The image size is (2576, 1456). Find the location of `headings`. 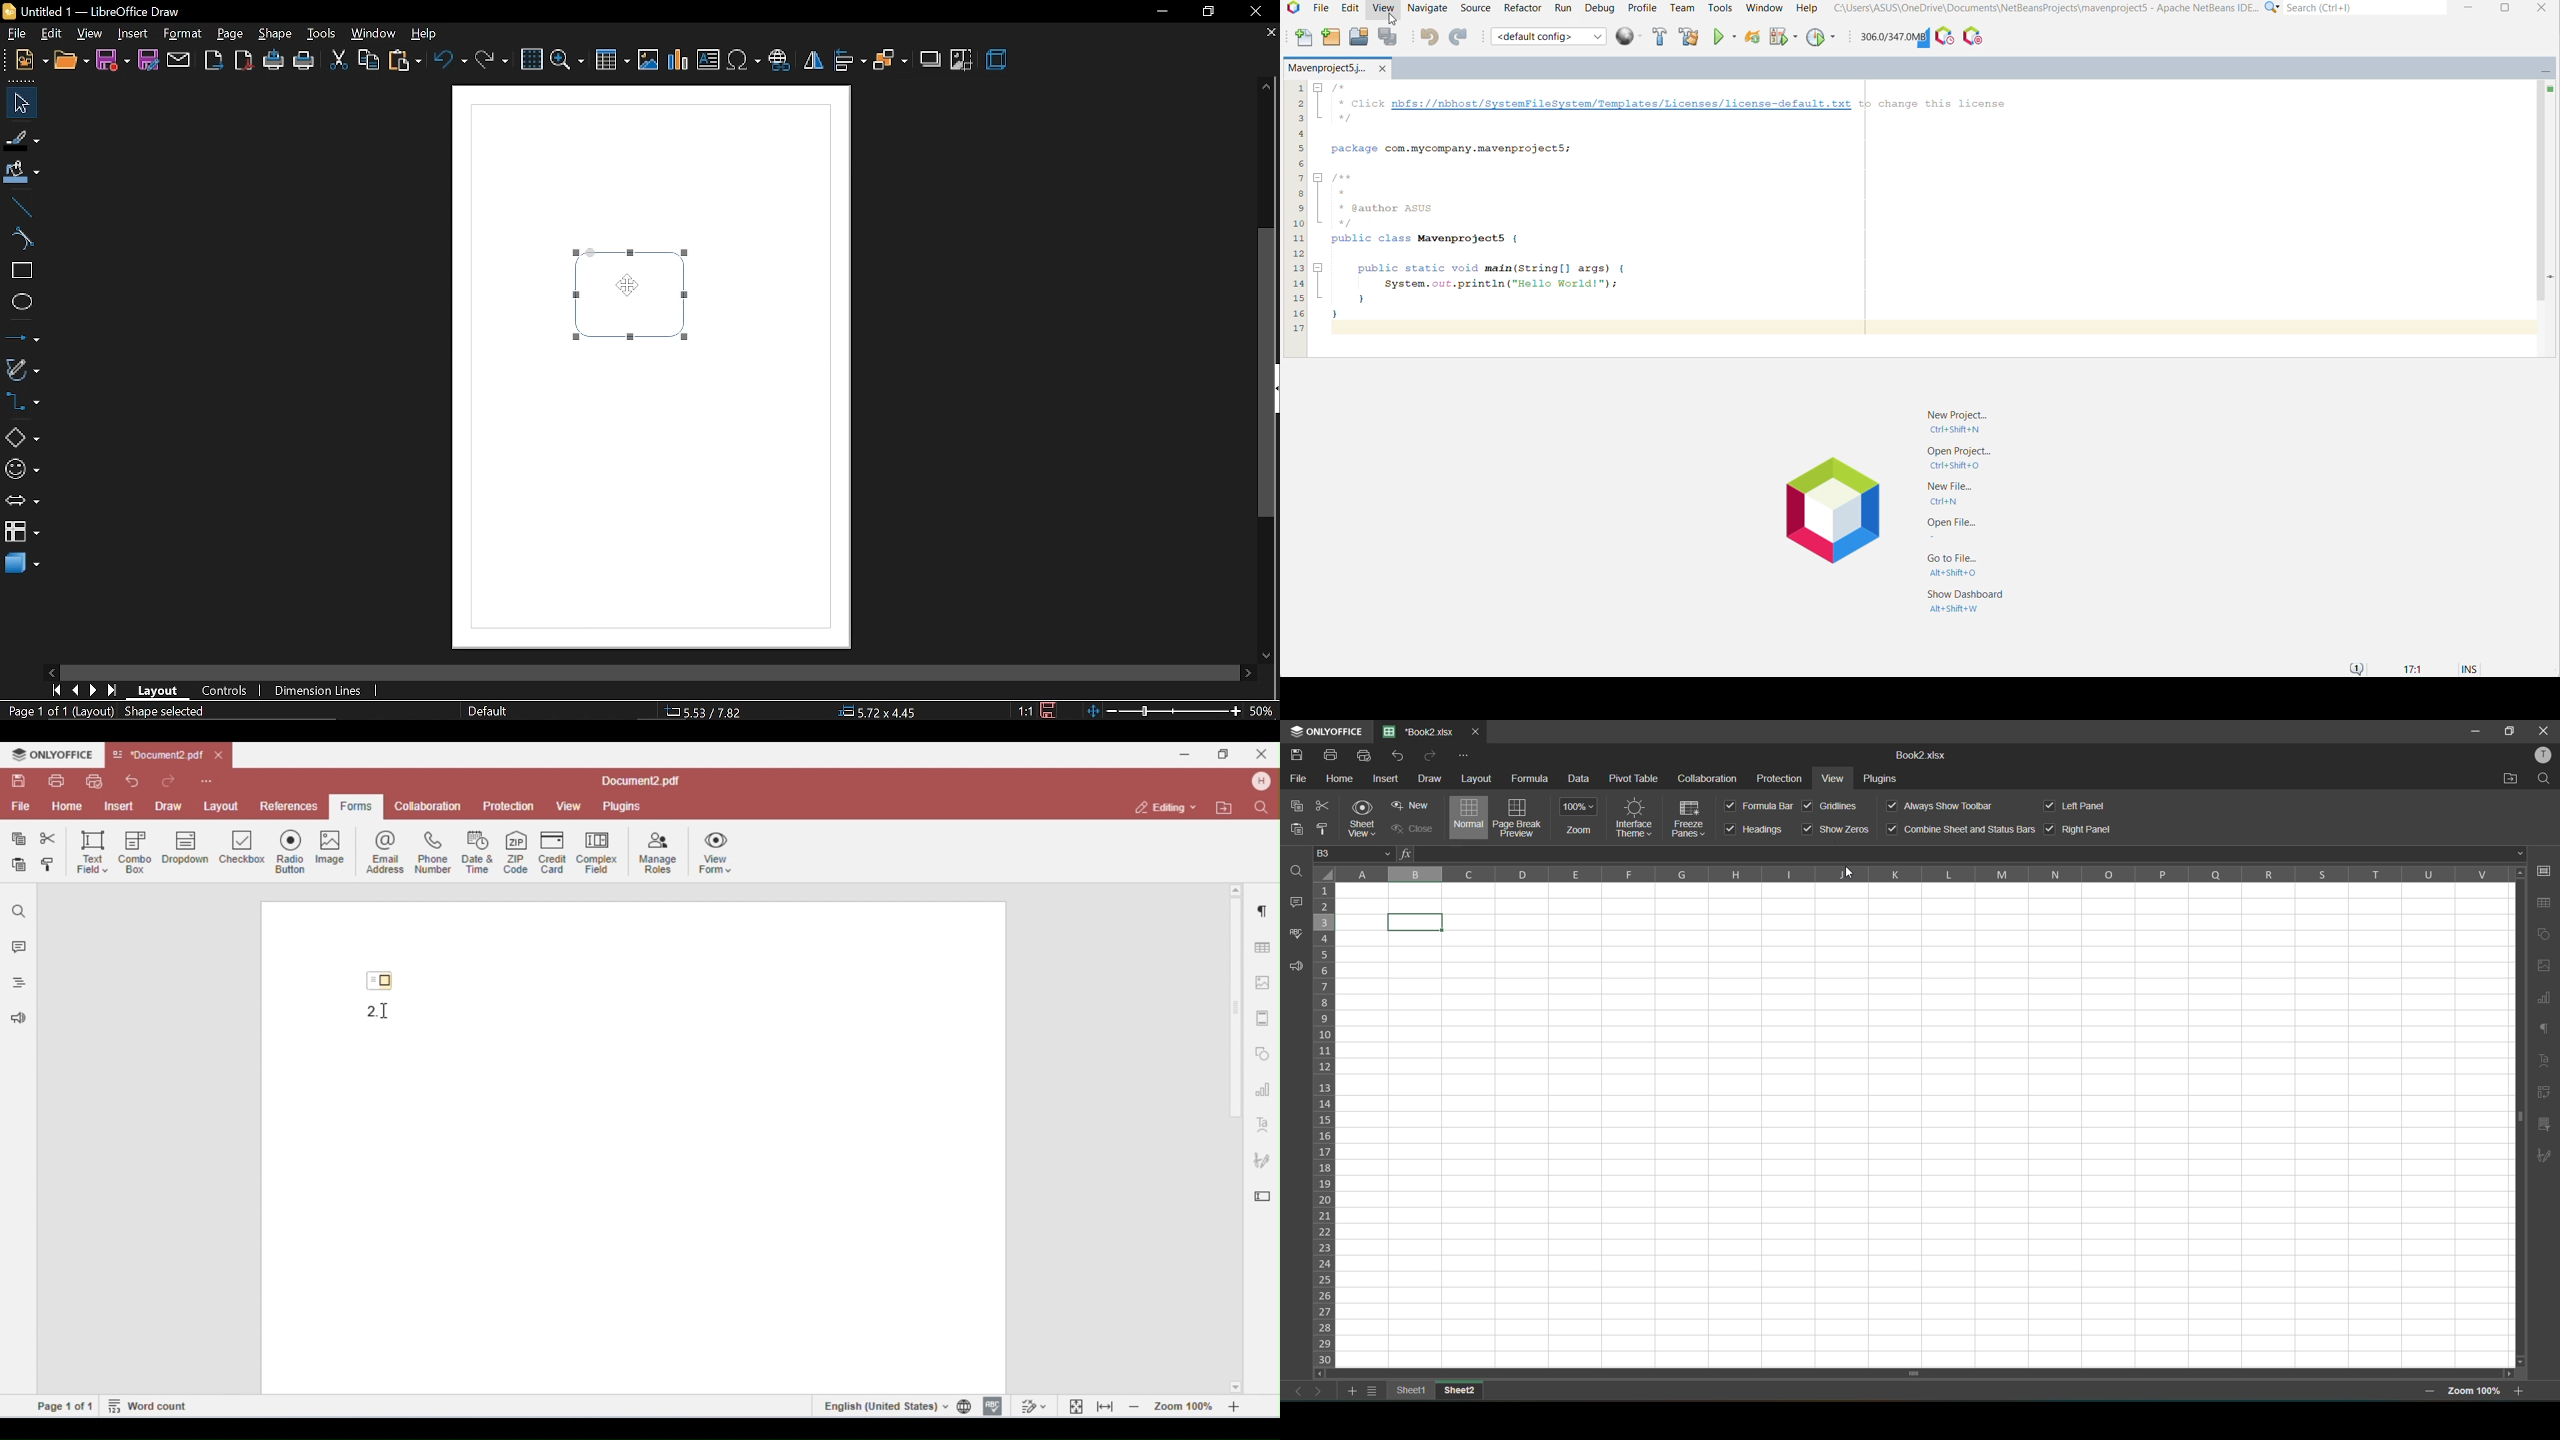

headings is located at coordinates (1756, 829).